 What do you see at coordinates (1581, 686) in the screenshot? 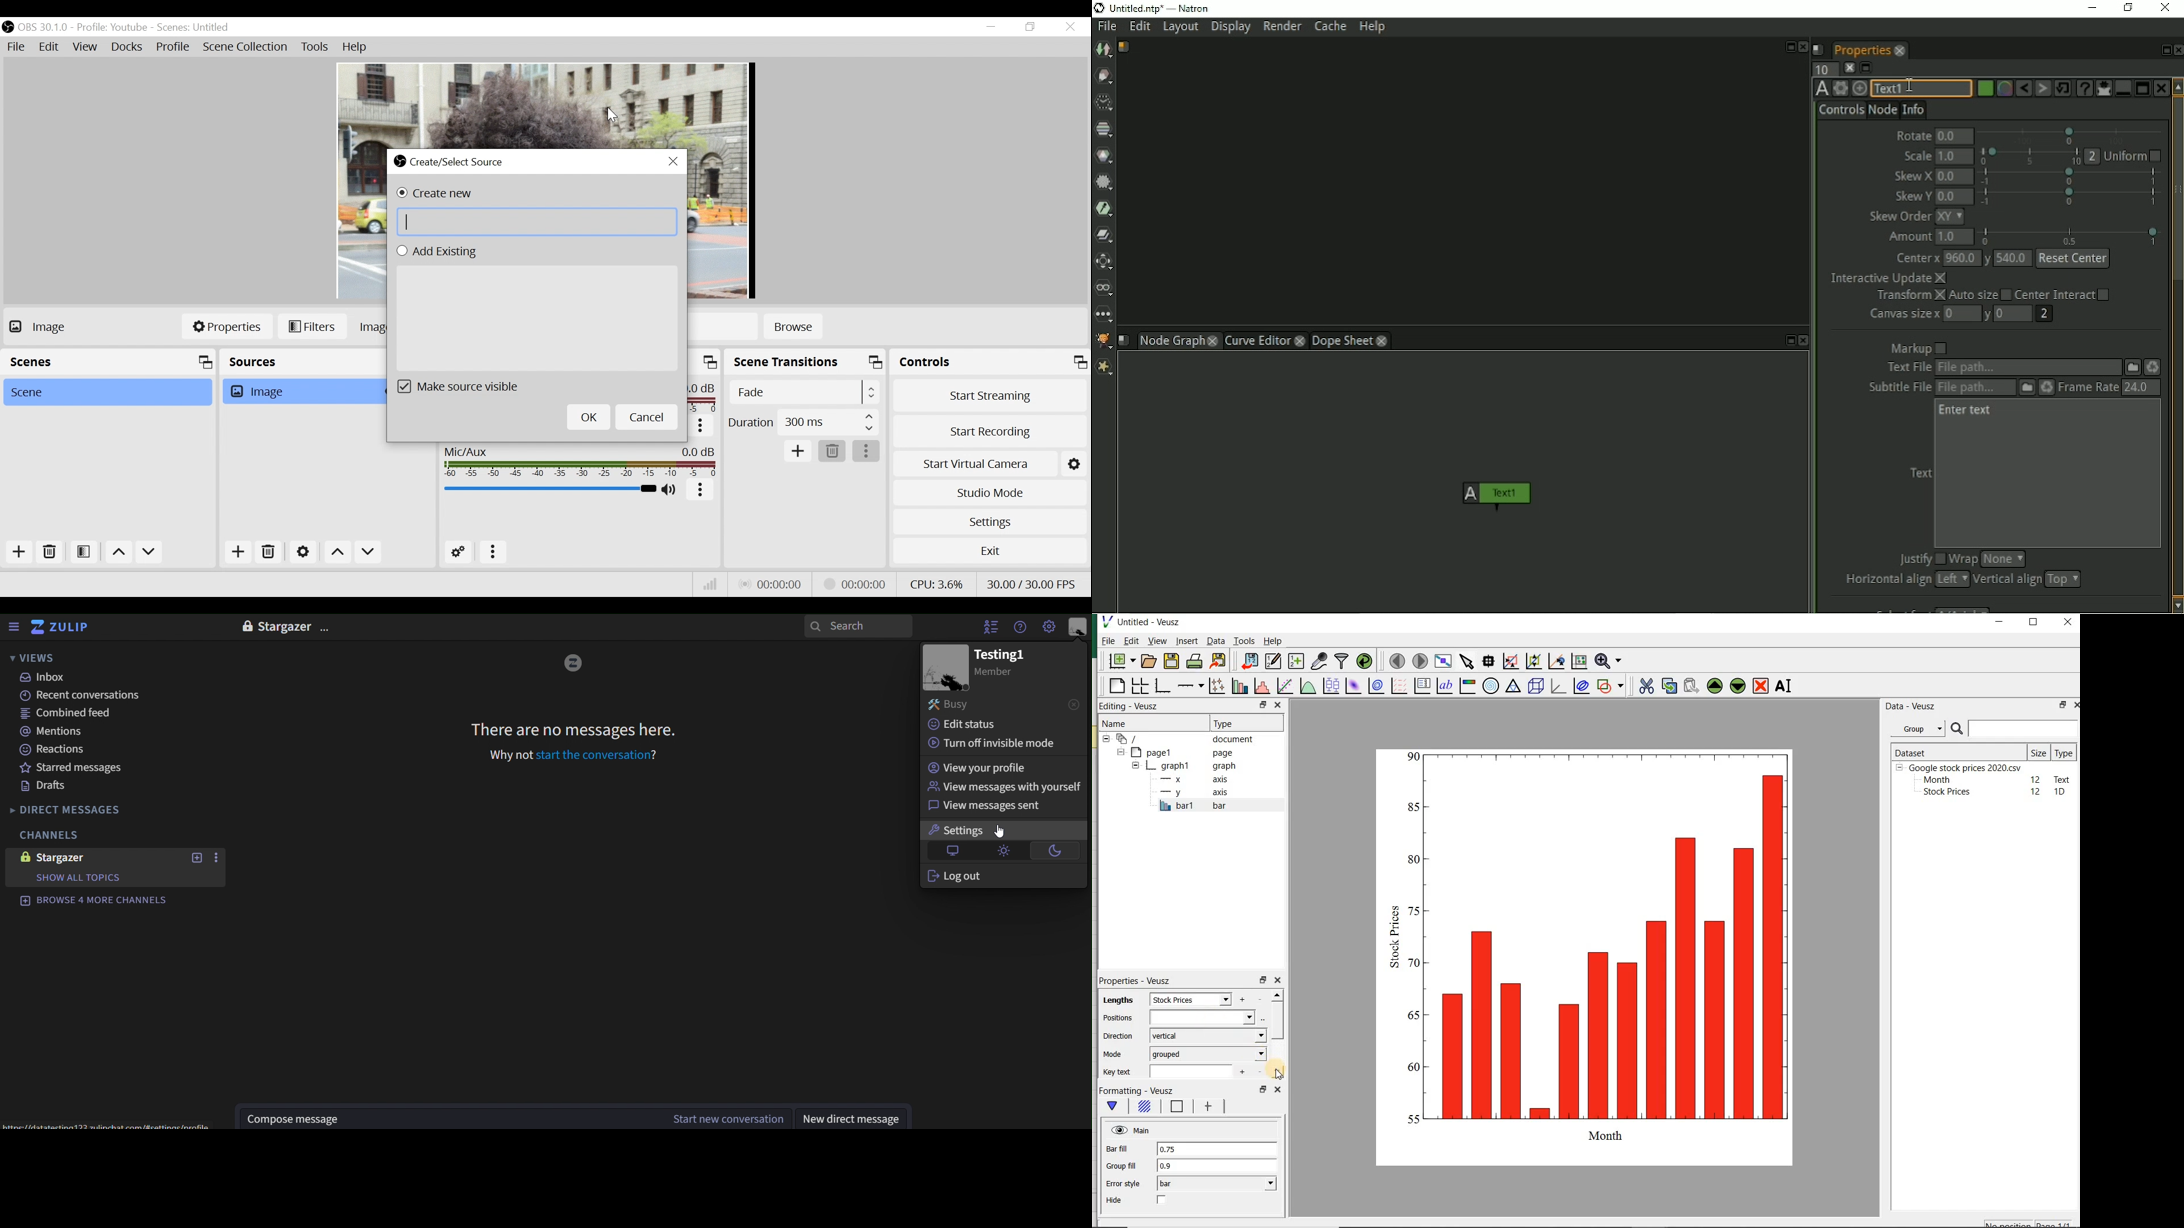
I see `plot covariance ellipses` at bounding box center [1581, 686].